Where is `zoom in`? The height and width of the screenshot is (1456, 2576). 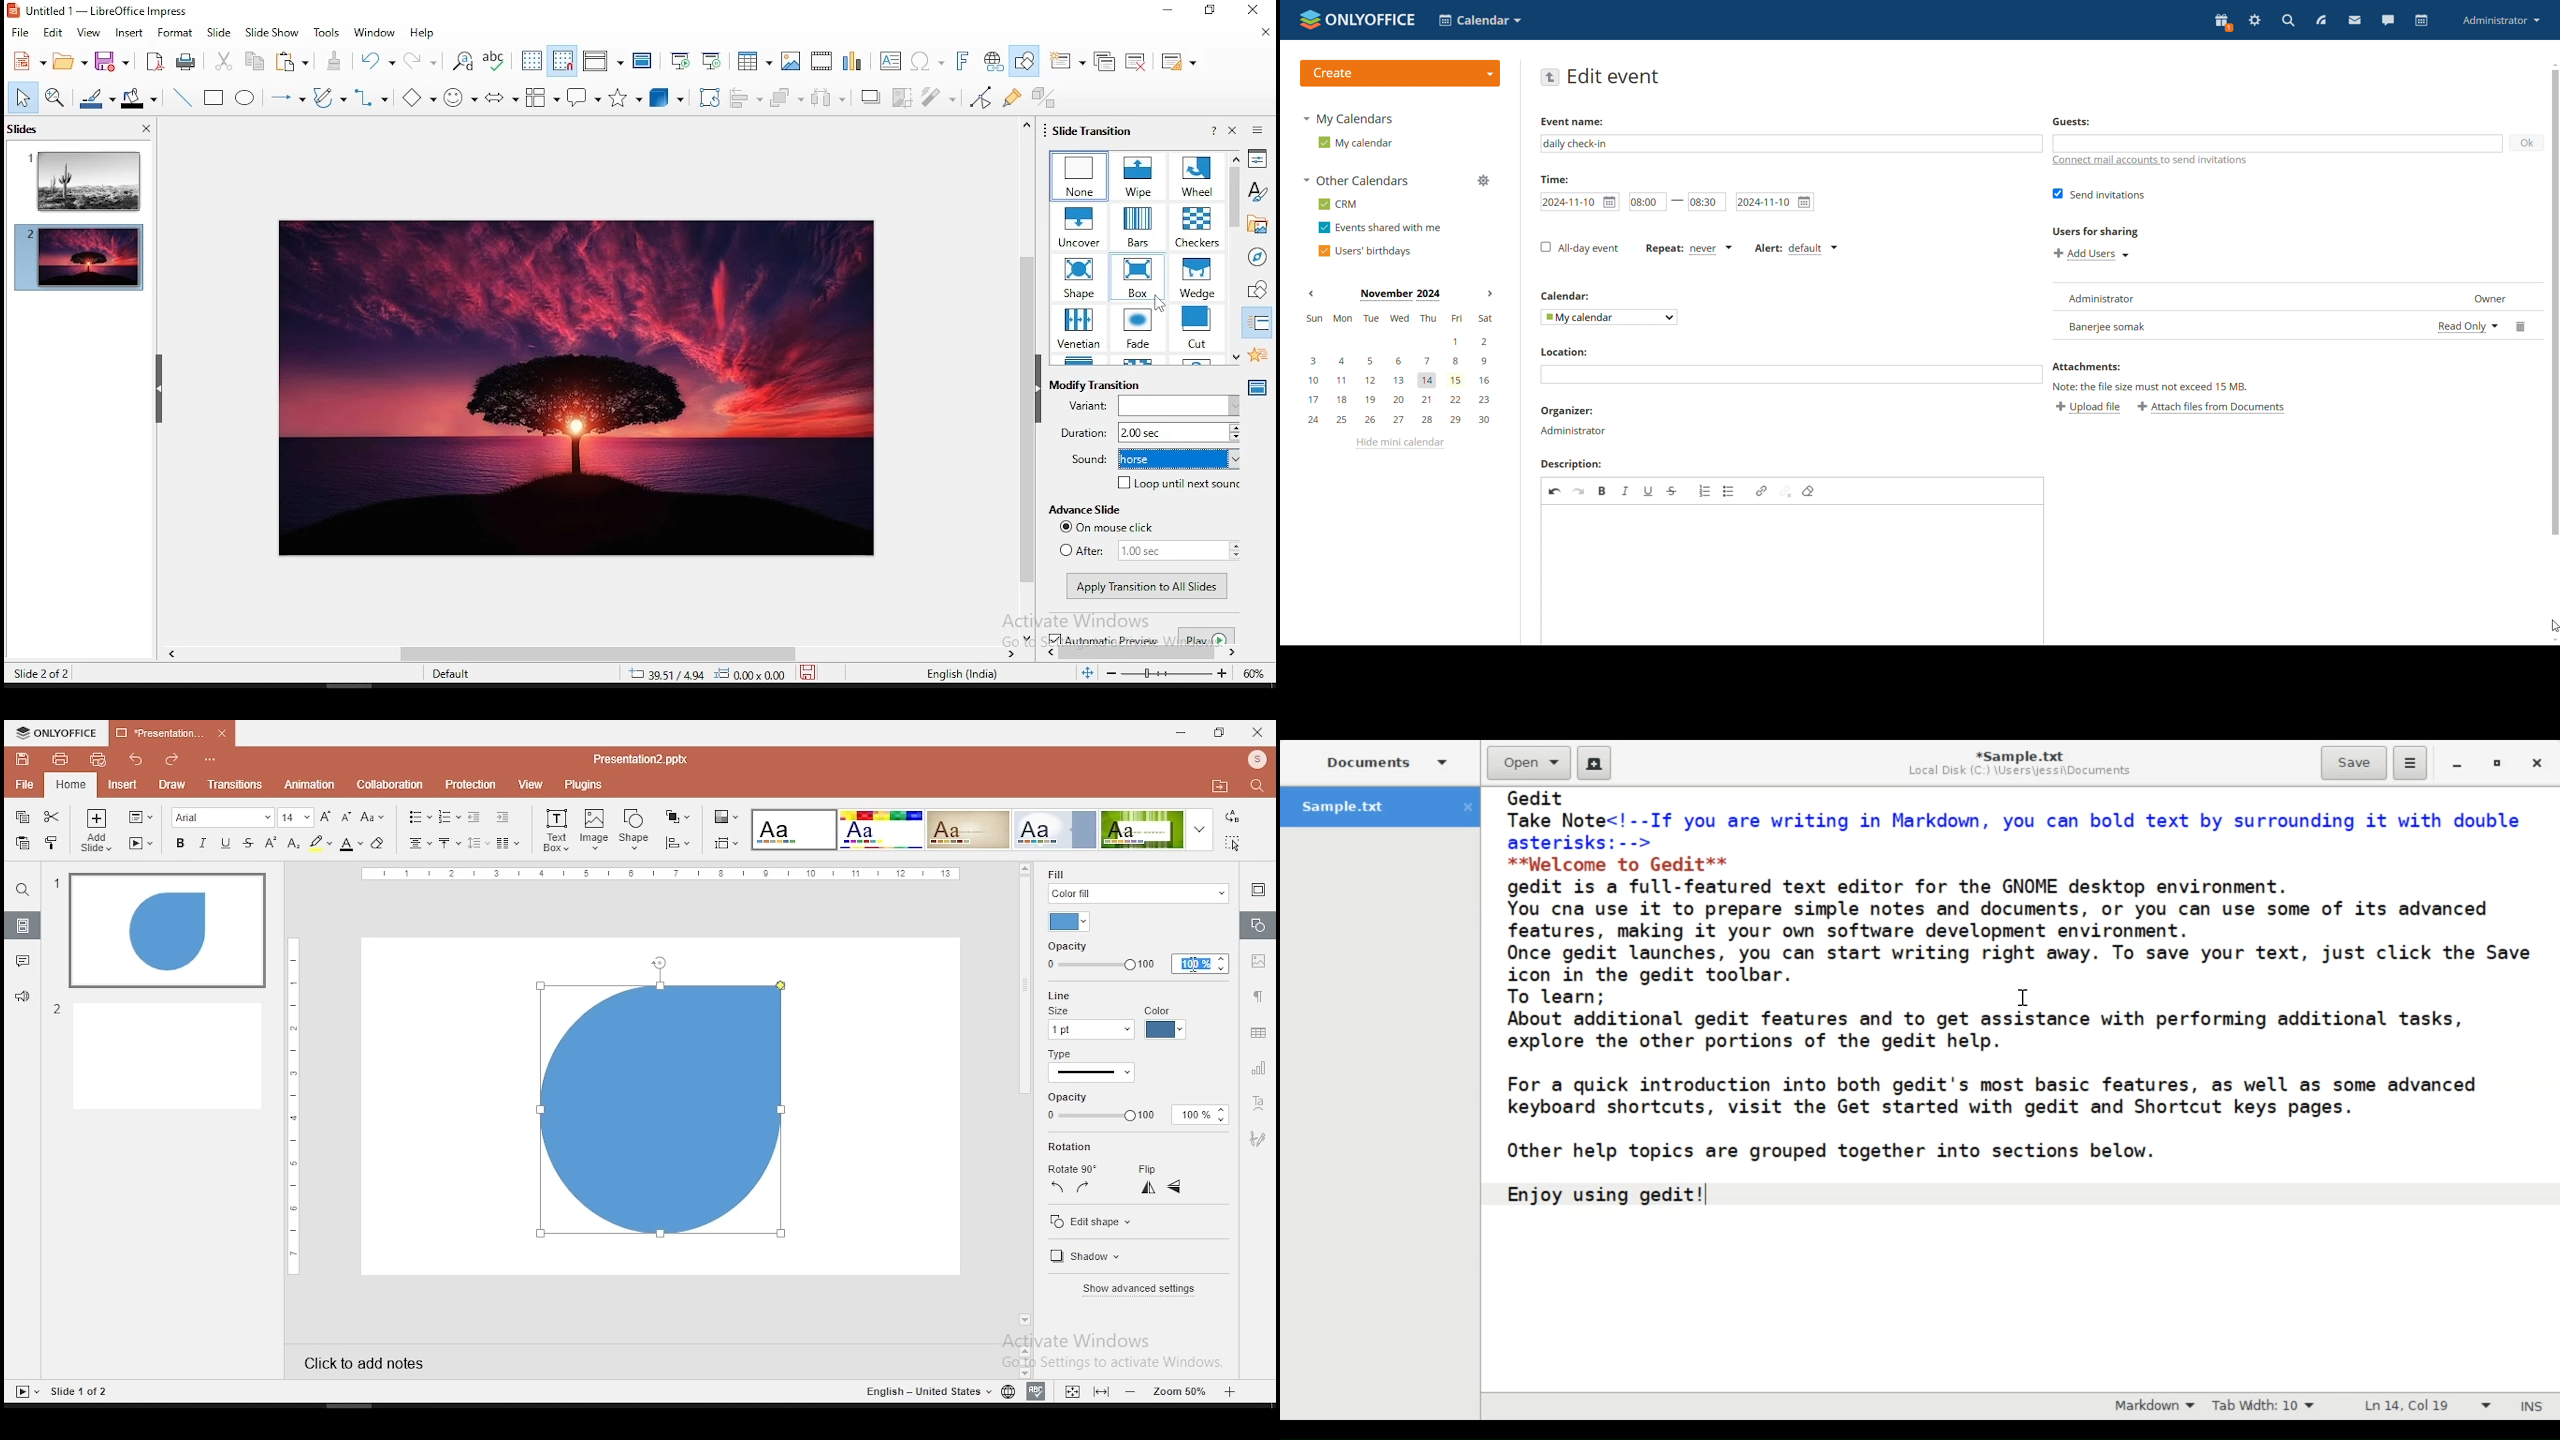 zoom in is located at coordinates (1132, 1391).